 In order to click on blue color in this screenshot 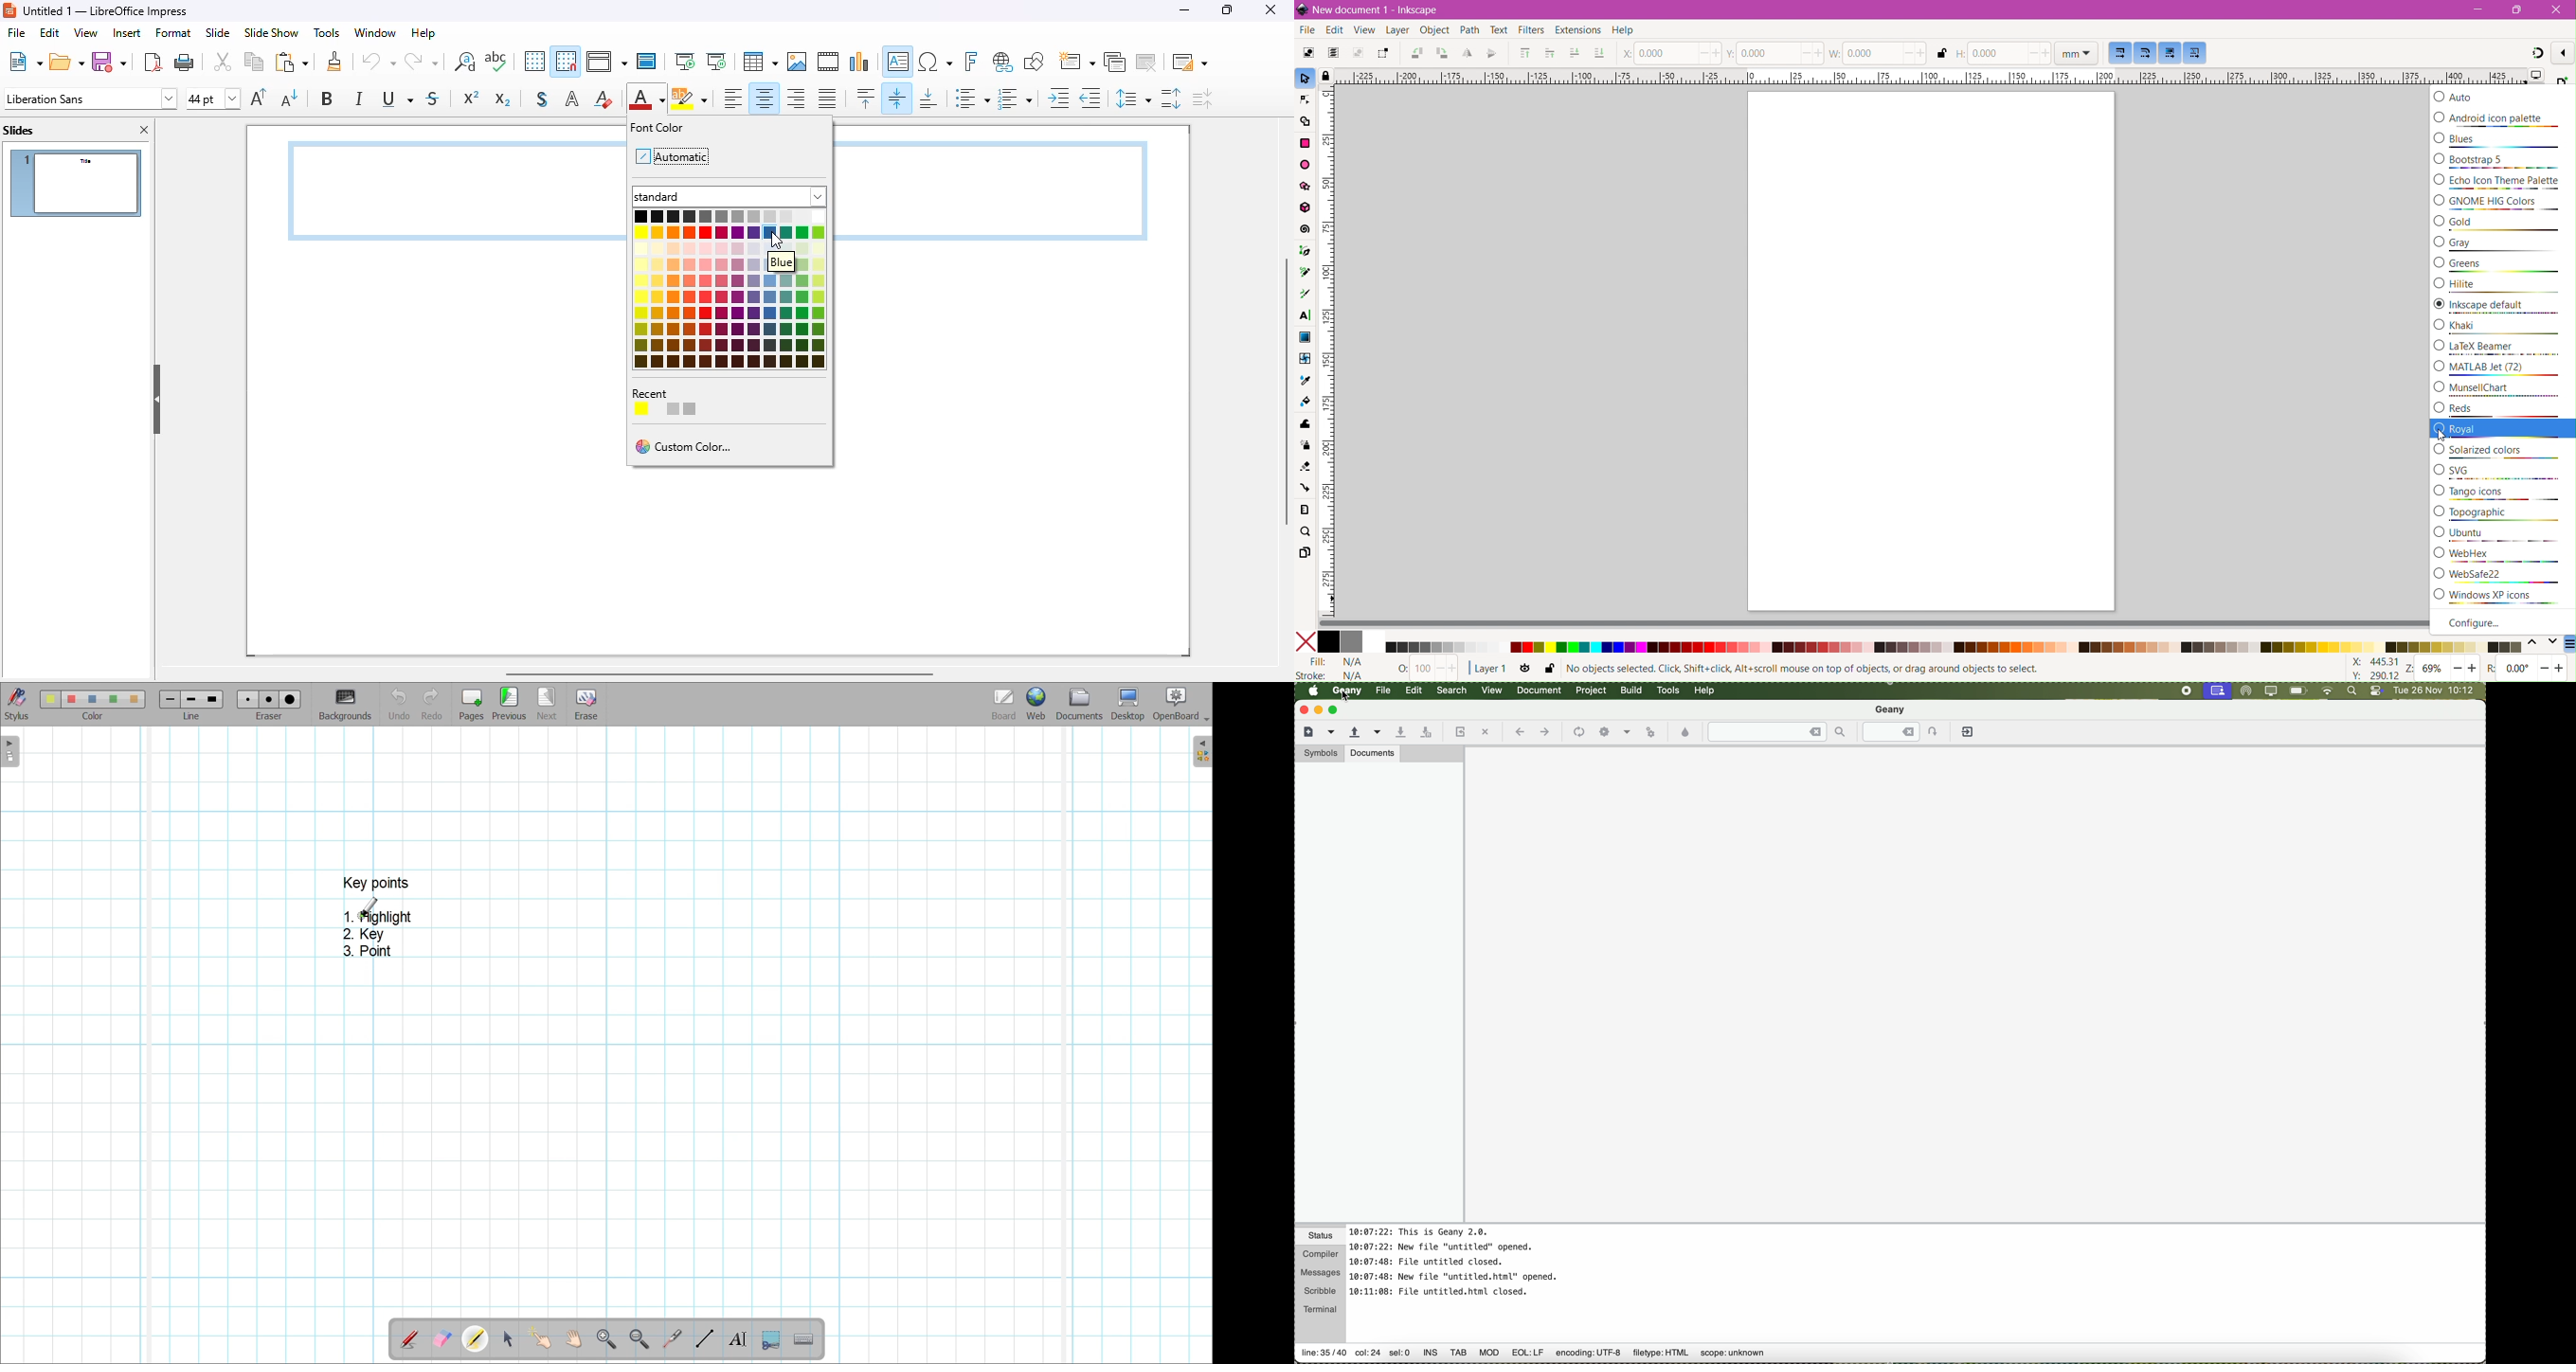, I will do `click(770, 233)`.